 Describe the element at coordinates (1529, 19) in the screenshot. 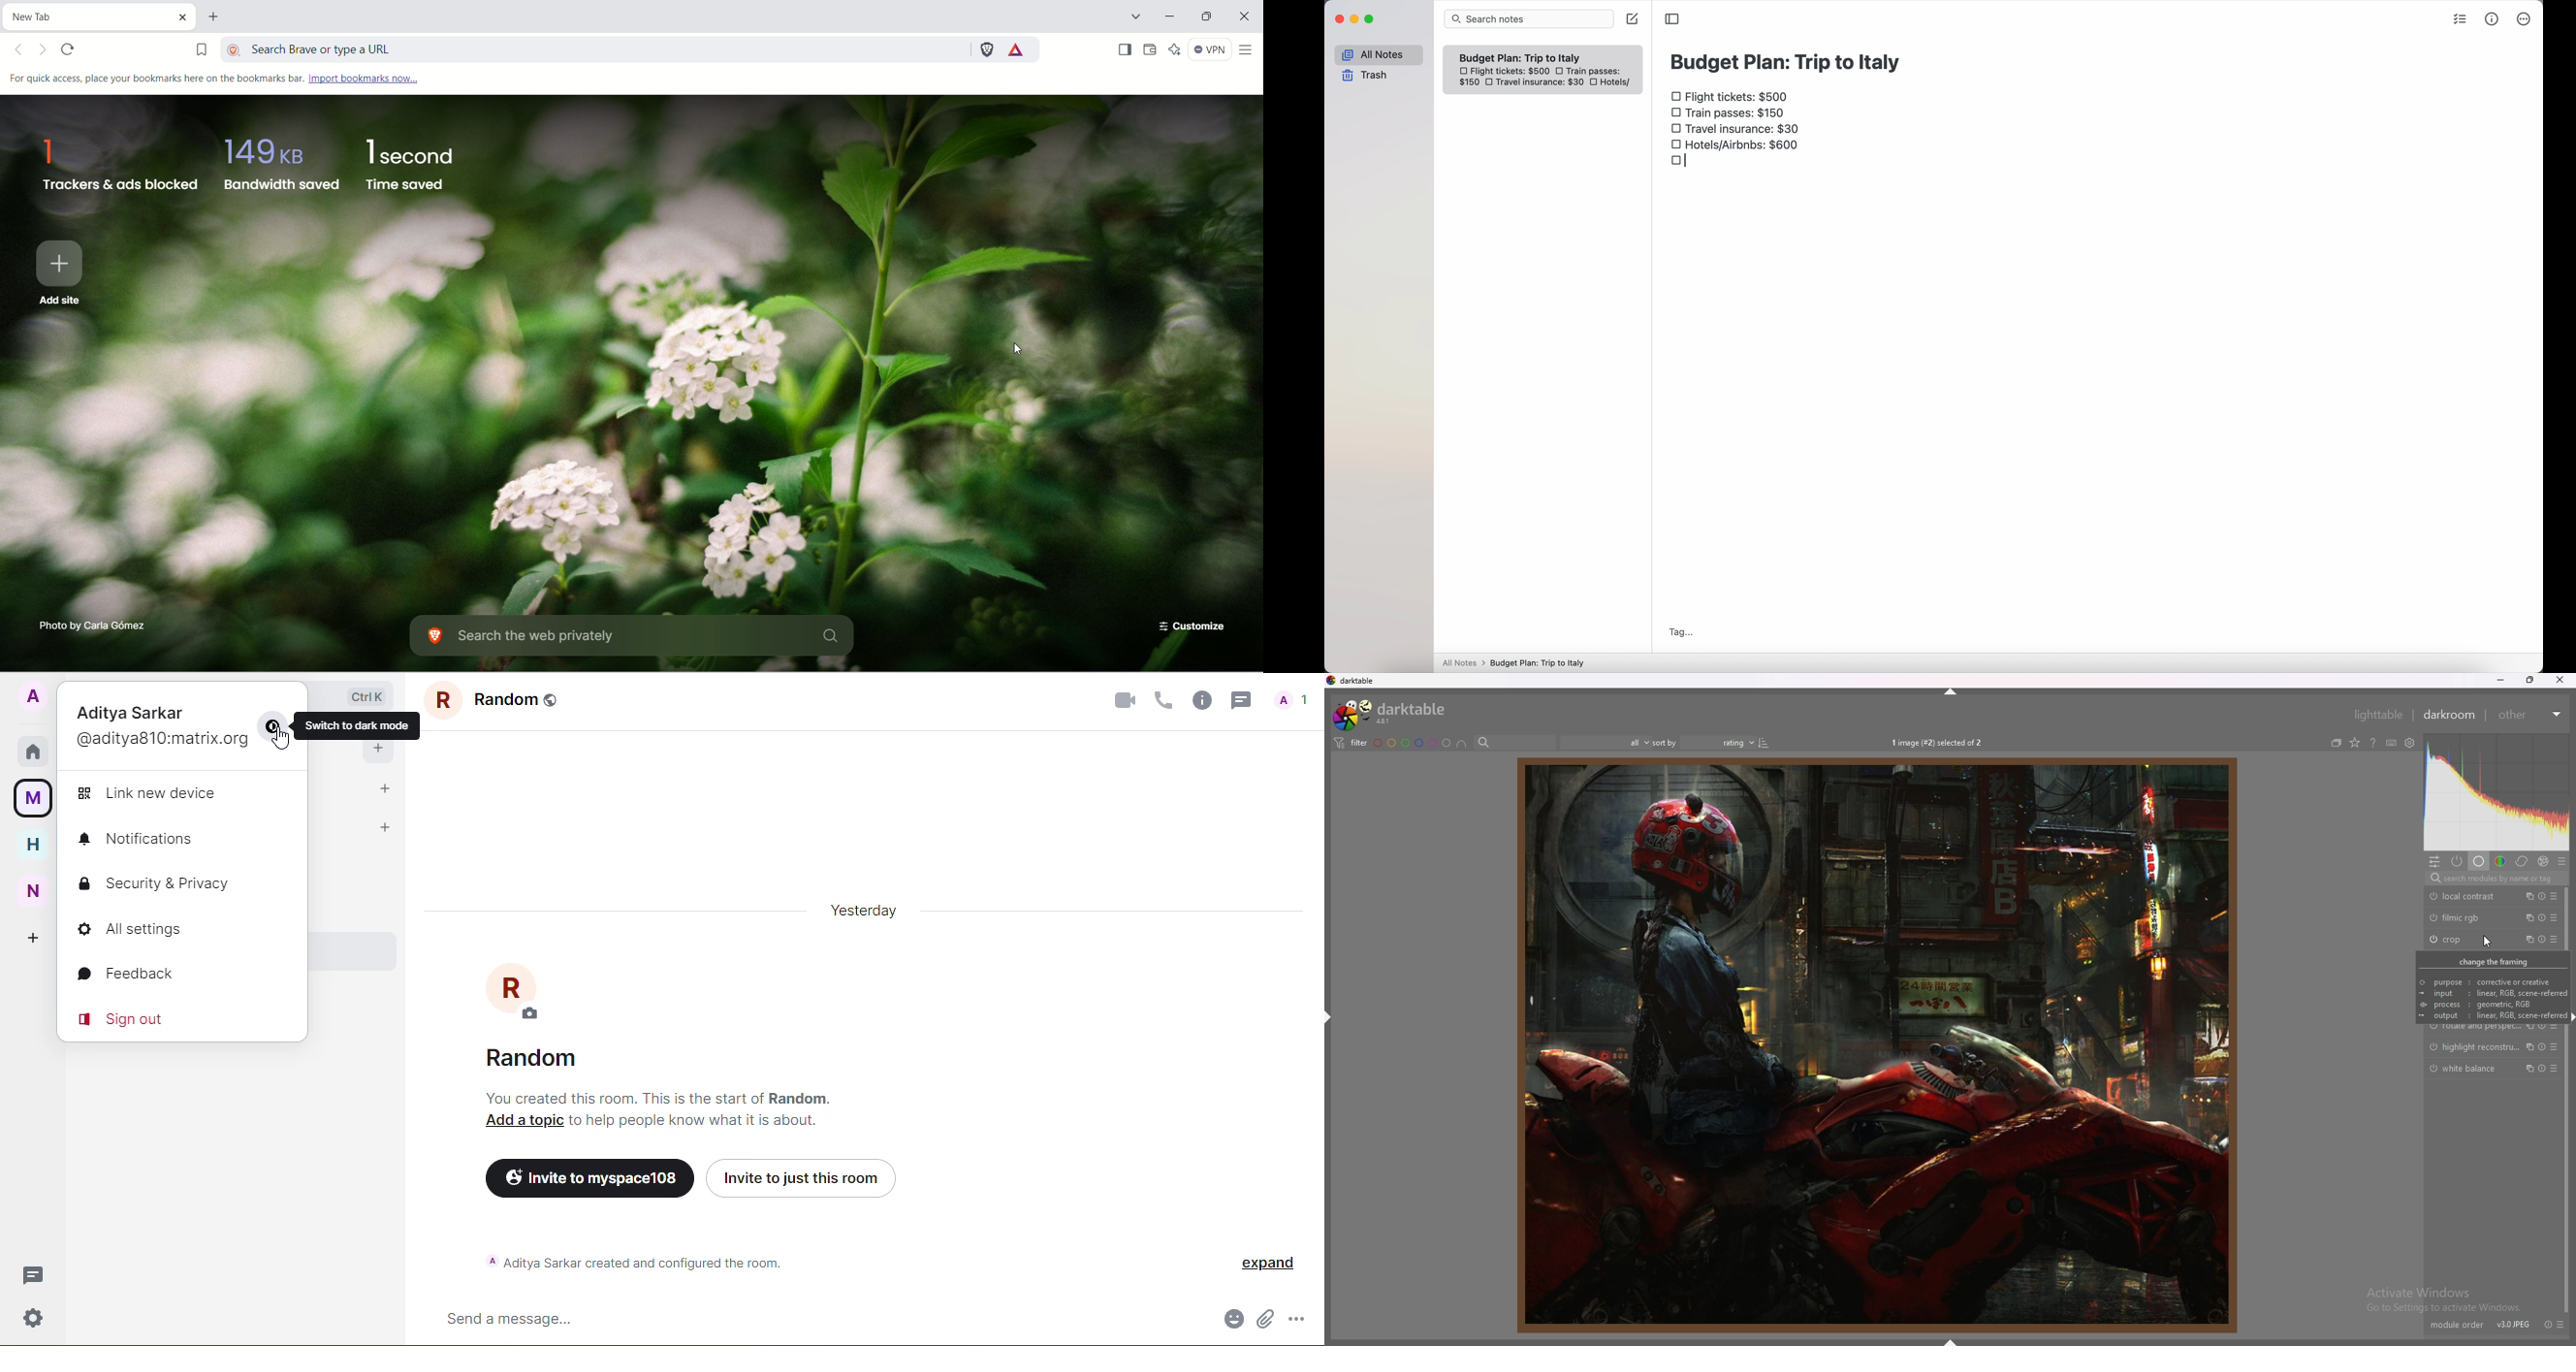

I see `search bar` at that location.